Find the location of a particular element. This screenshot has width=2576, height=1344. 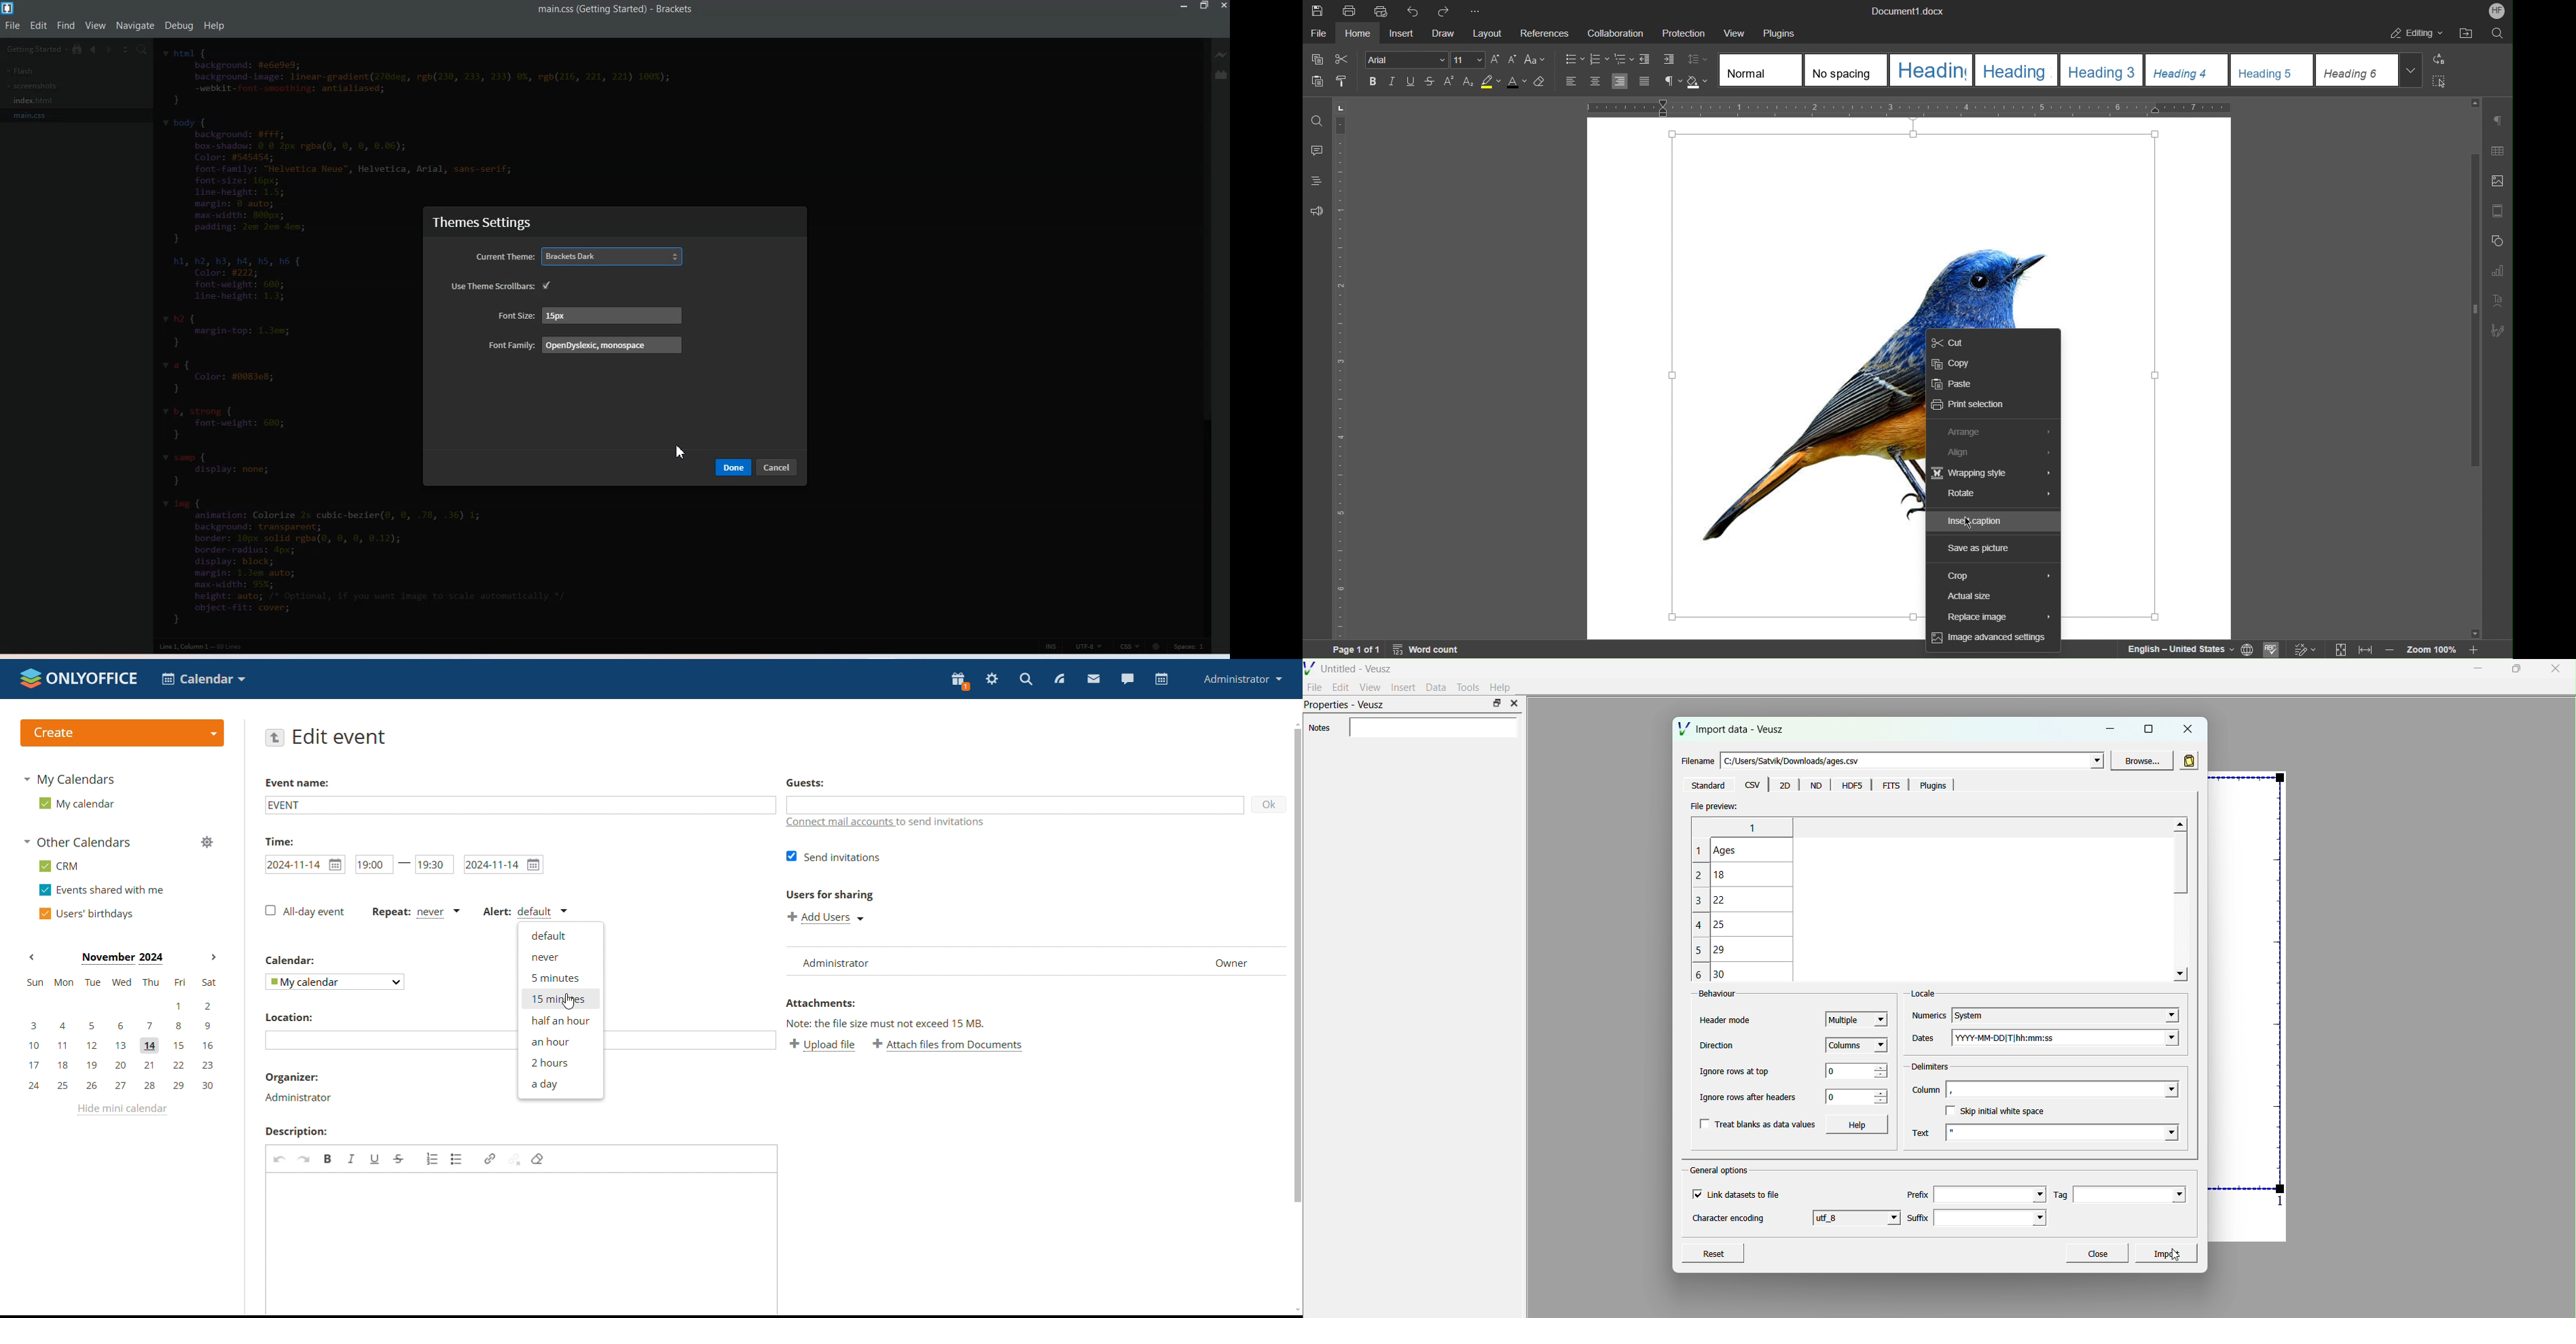

Copy is located at coordinates (1953, 363).